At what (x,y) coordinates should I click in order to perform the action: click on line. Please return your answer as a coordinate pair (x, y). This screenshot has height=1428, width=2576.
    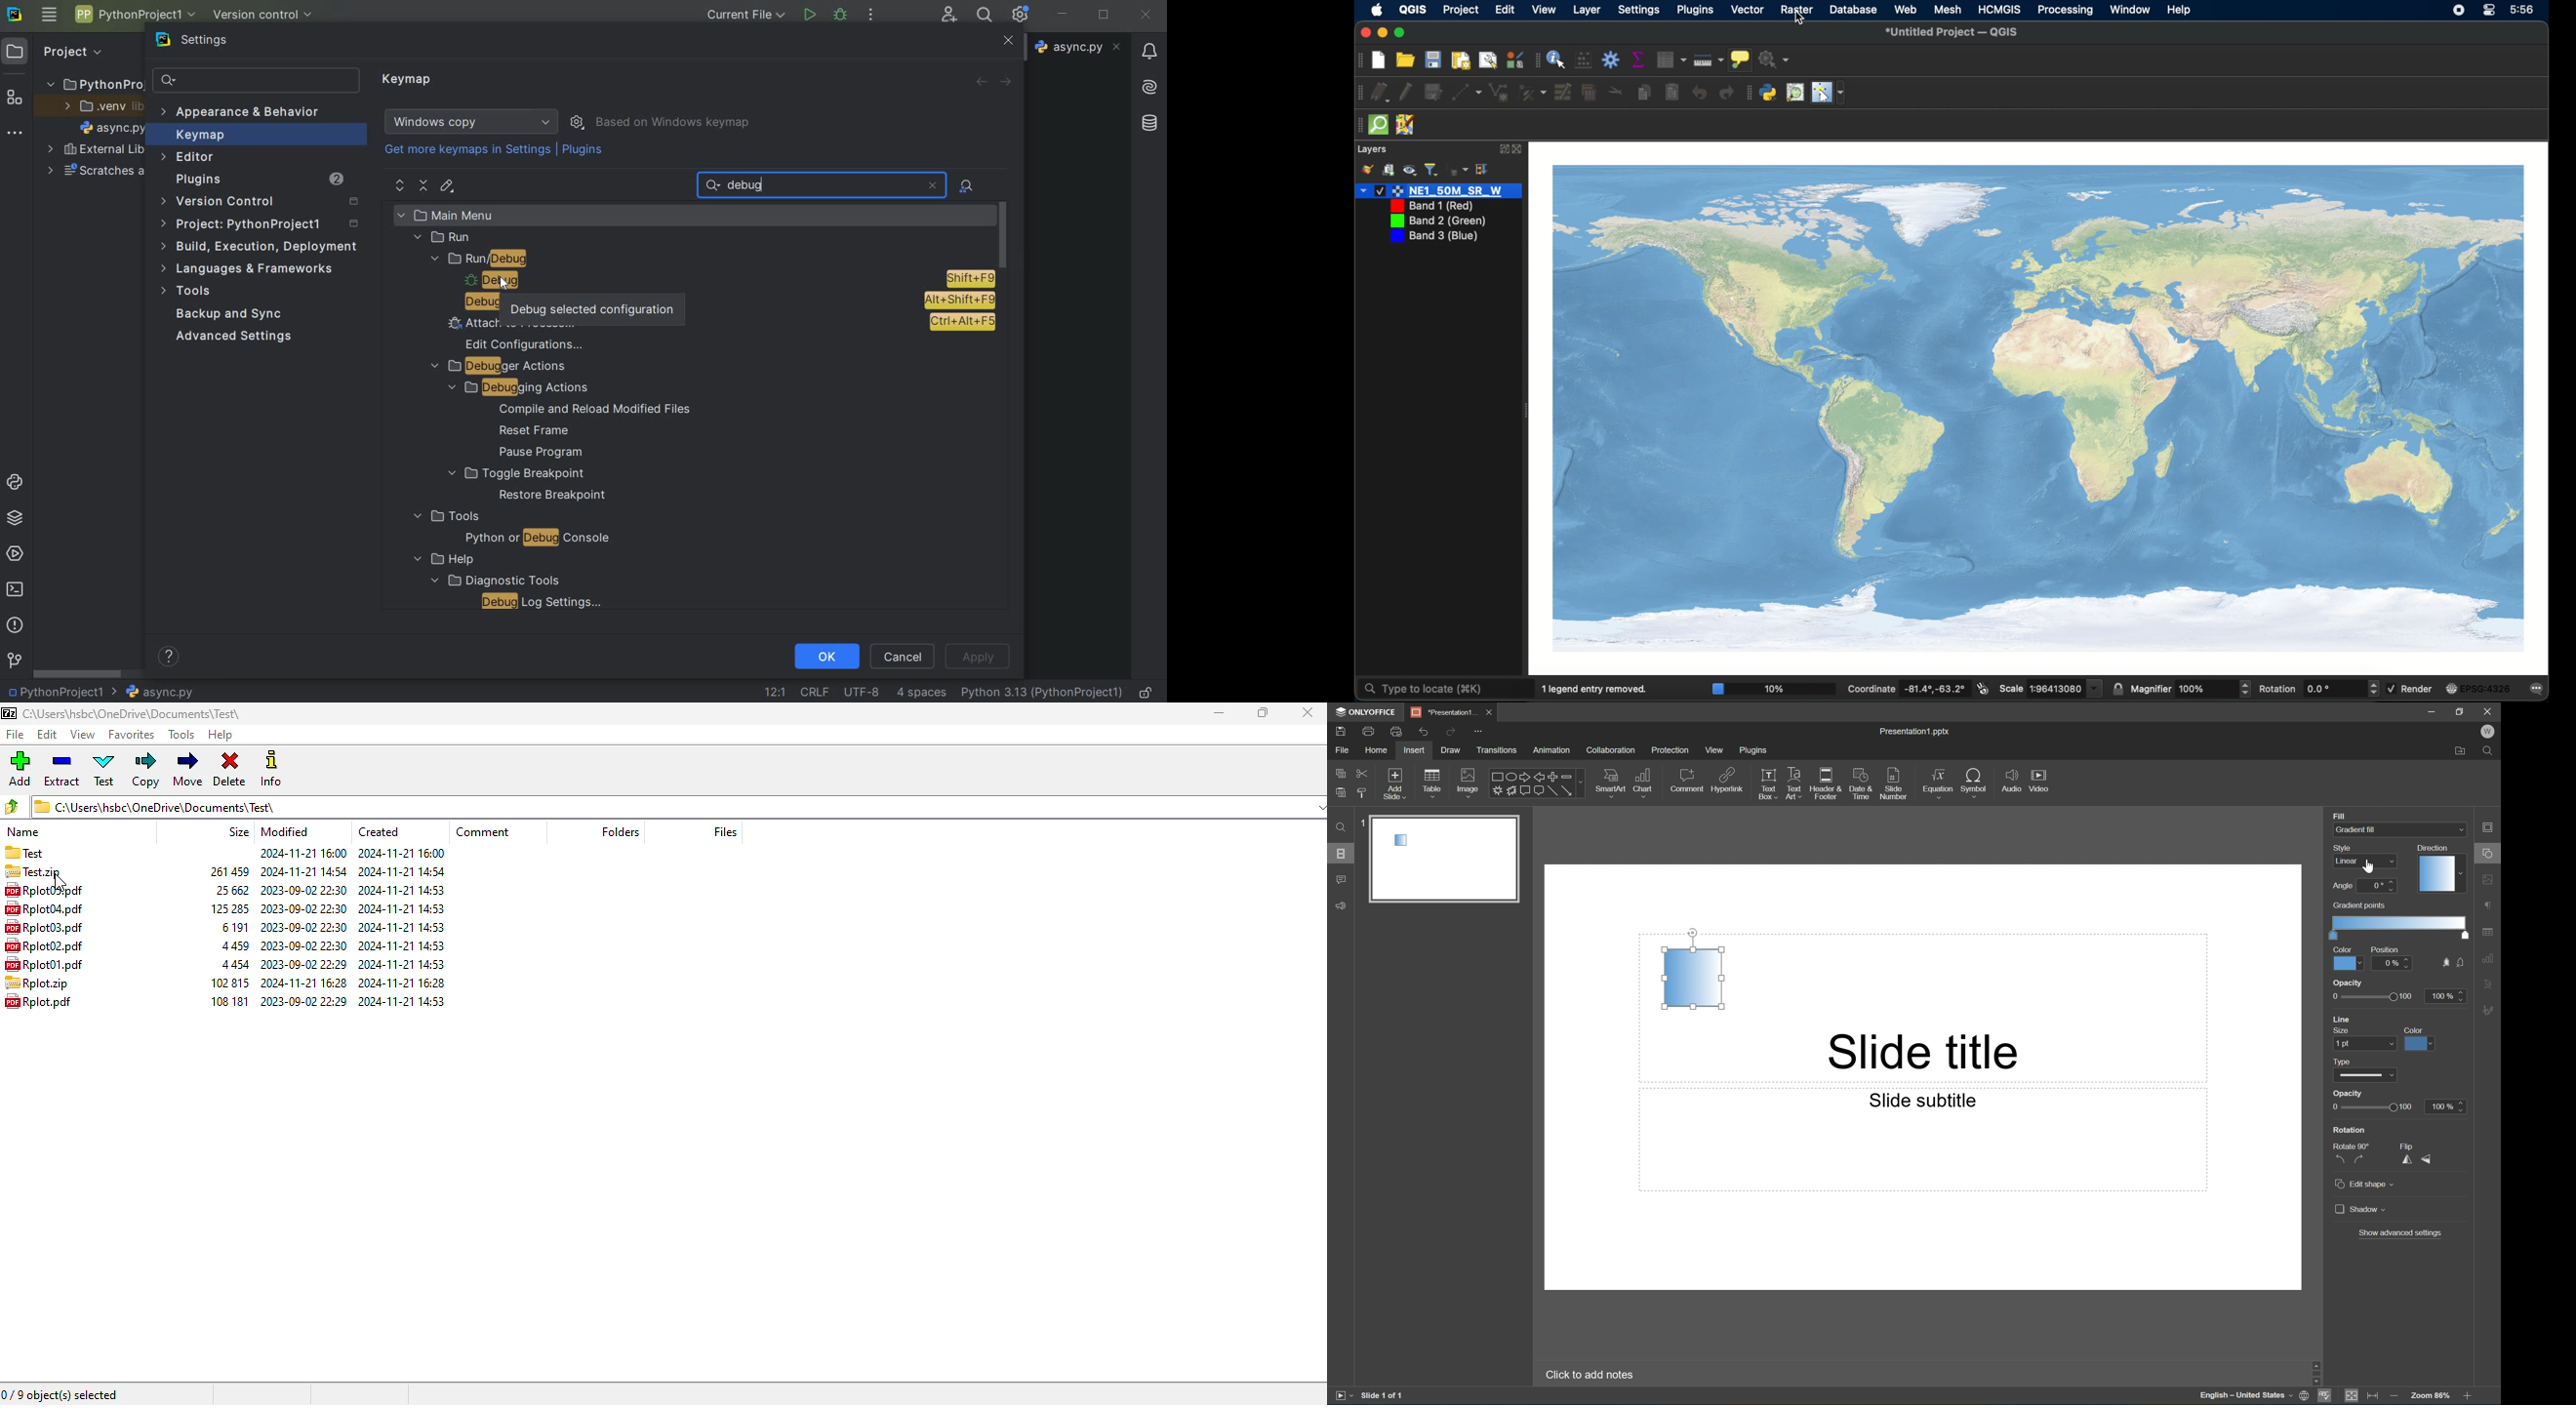
    Looking at the image, I should click on (2343, 1020).